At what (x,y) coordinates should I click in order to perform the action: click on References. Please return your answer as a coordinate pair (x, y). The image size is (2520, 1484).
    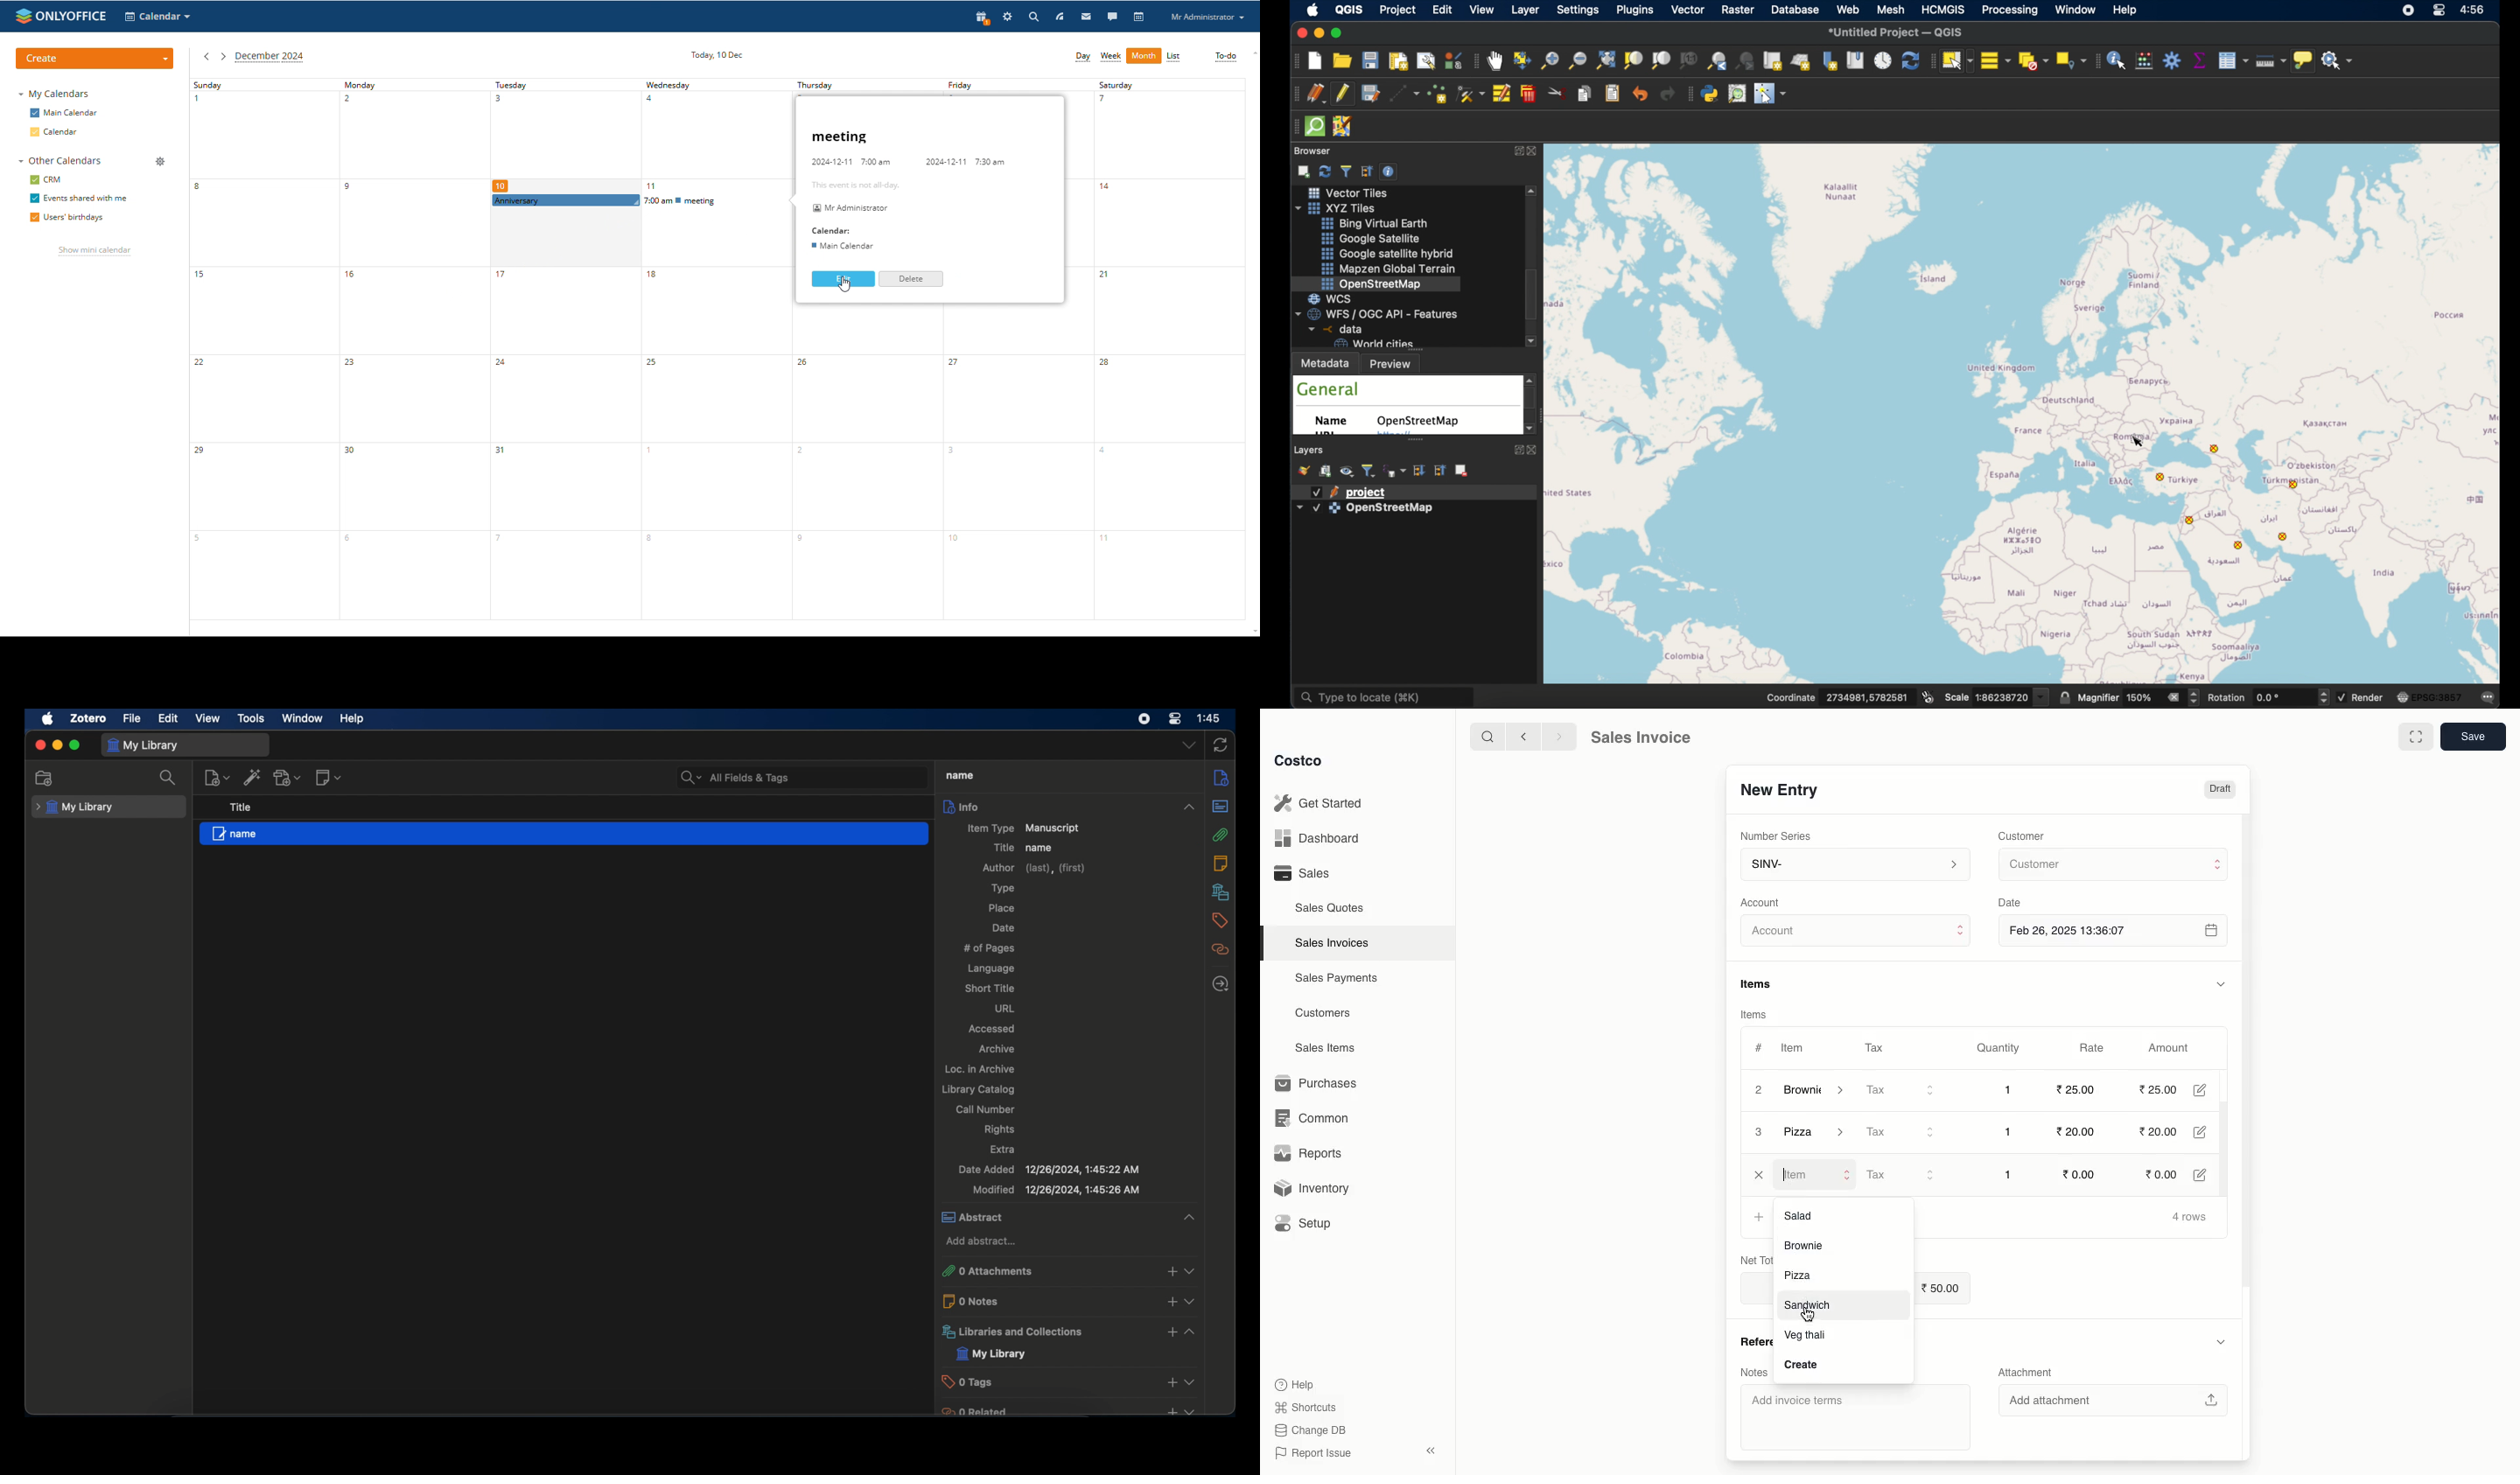
    Looking at the image, I should click on (1750, 1340).